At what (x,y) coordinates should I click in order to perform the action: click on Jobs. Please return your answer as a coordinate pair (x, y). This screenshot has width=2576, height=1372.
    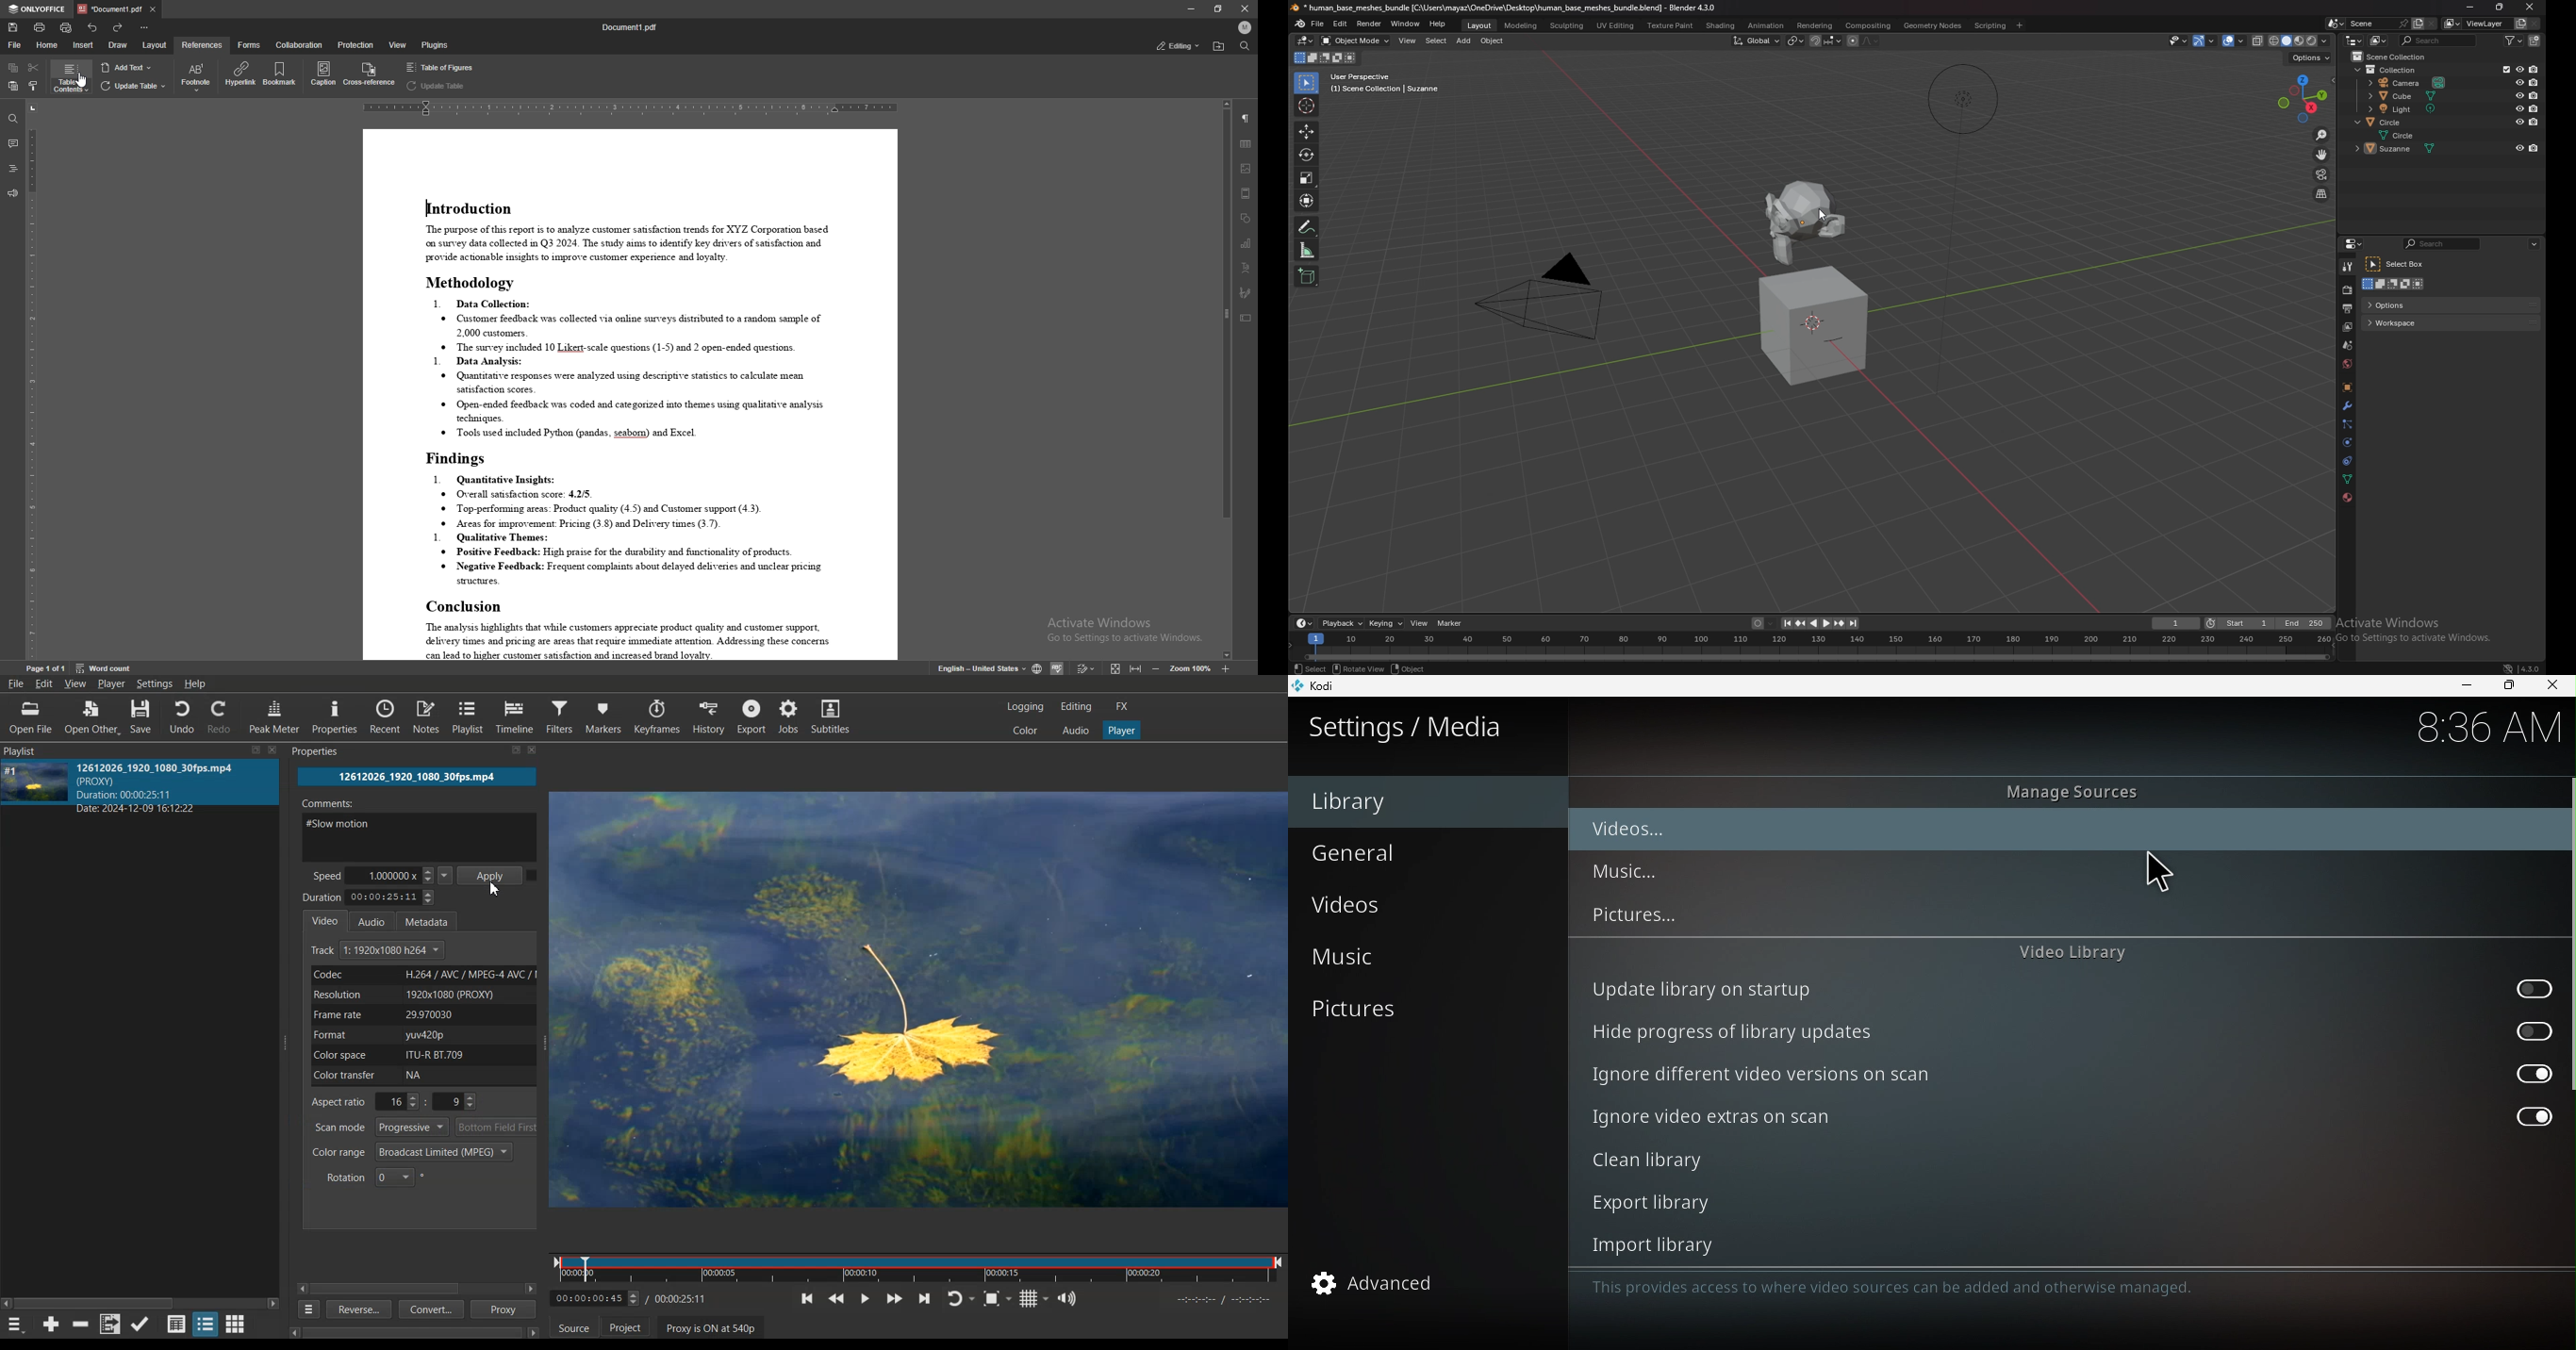
    Looking at the image, I should click on (791, 716).